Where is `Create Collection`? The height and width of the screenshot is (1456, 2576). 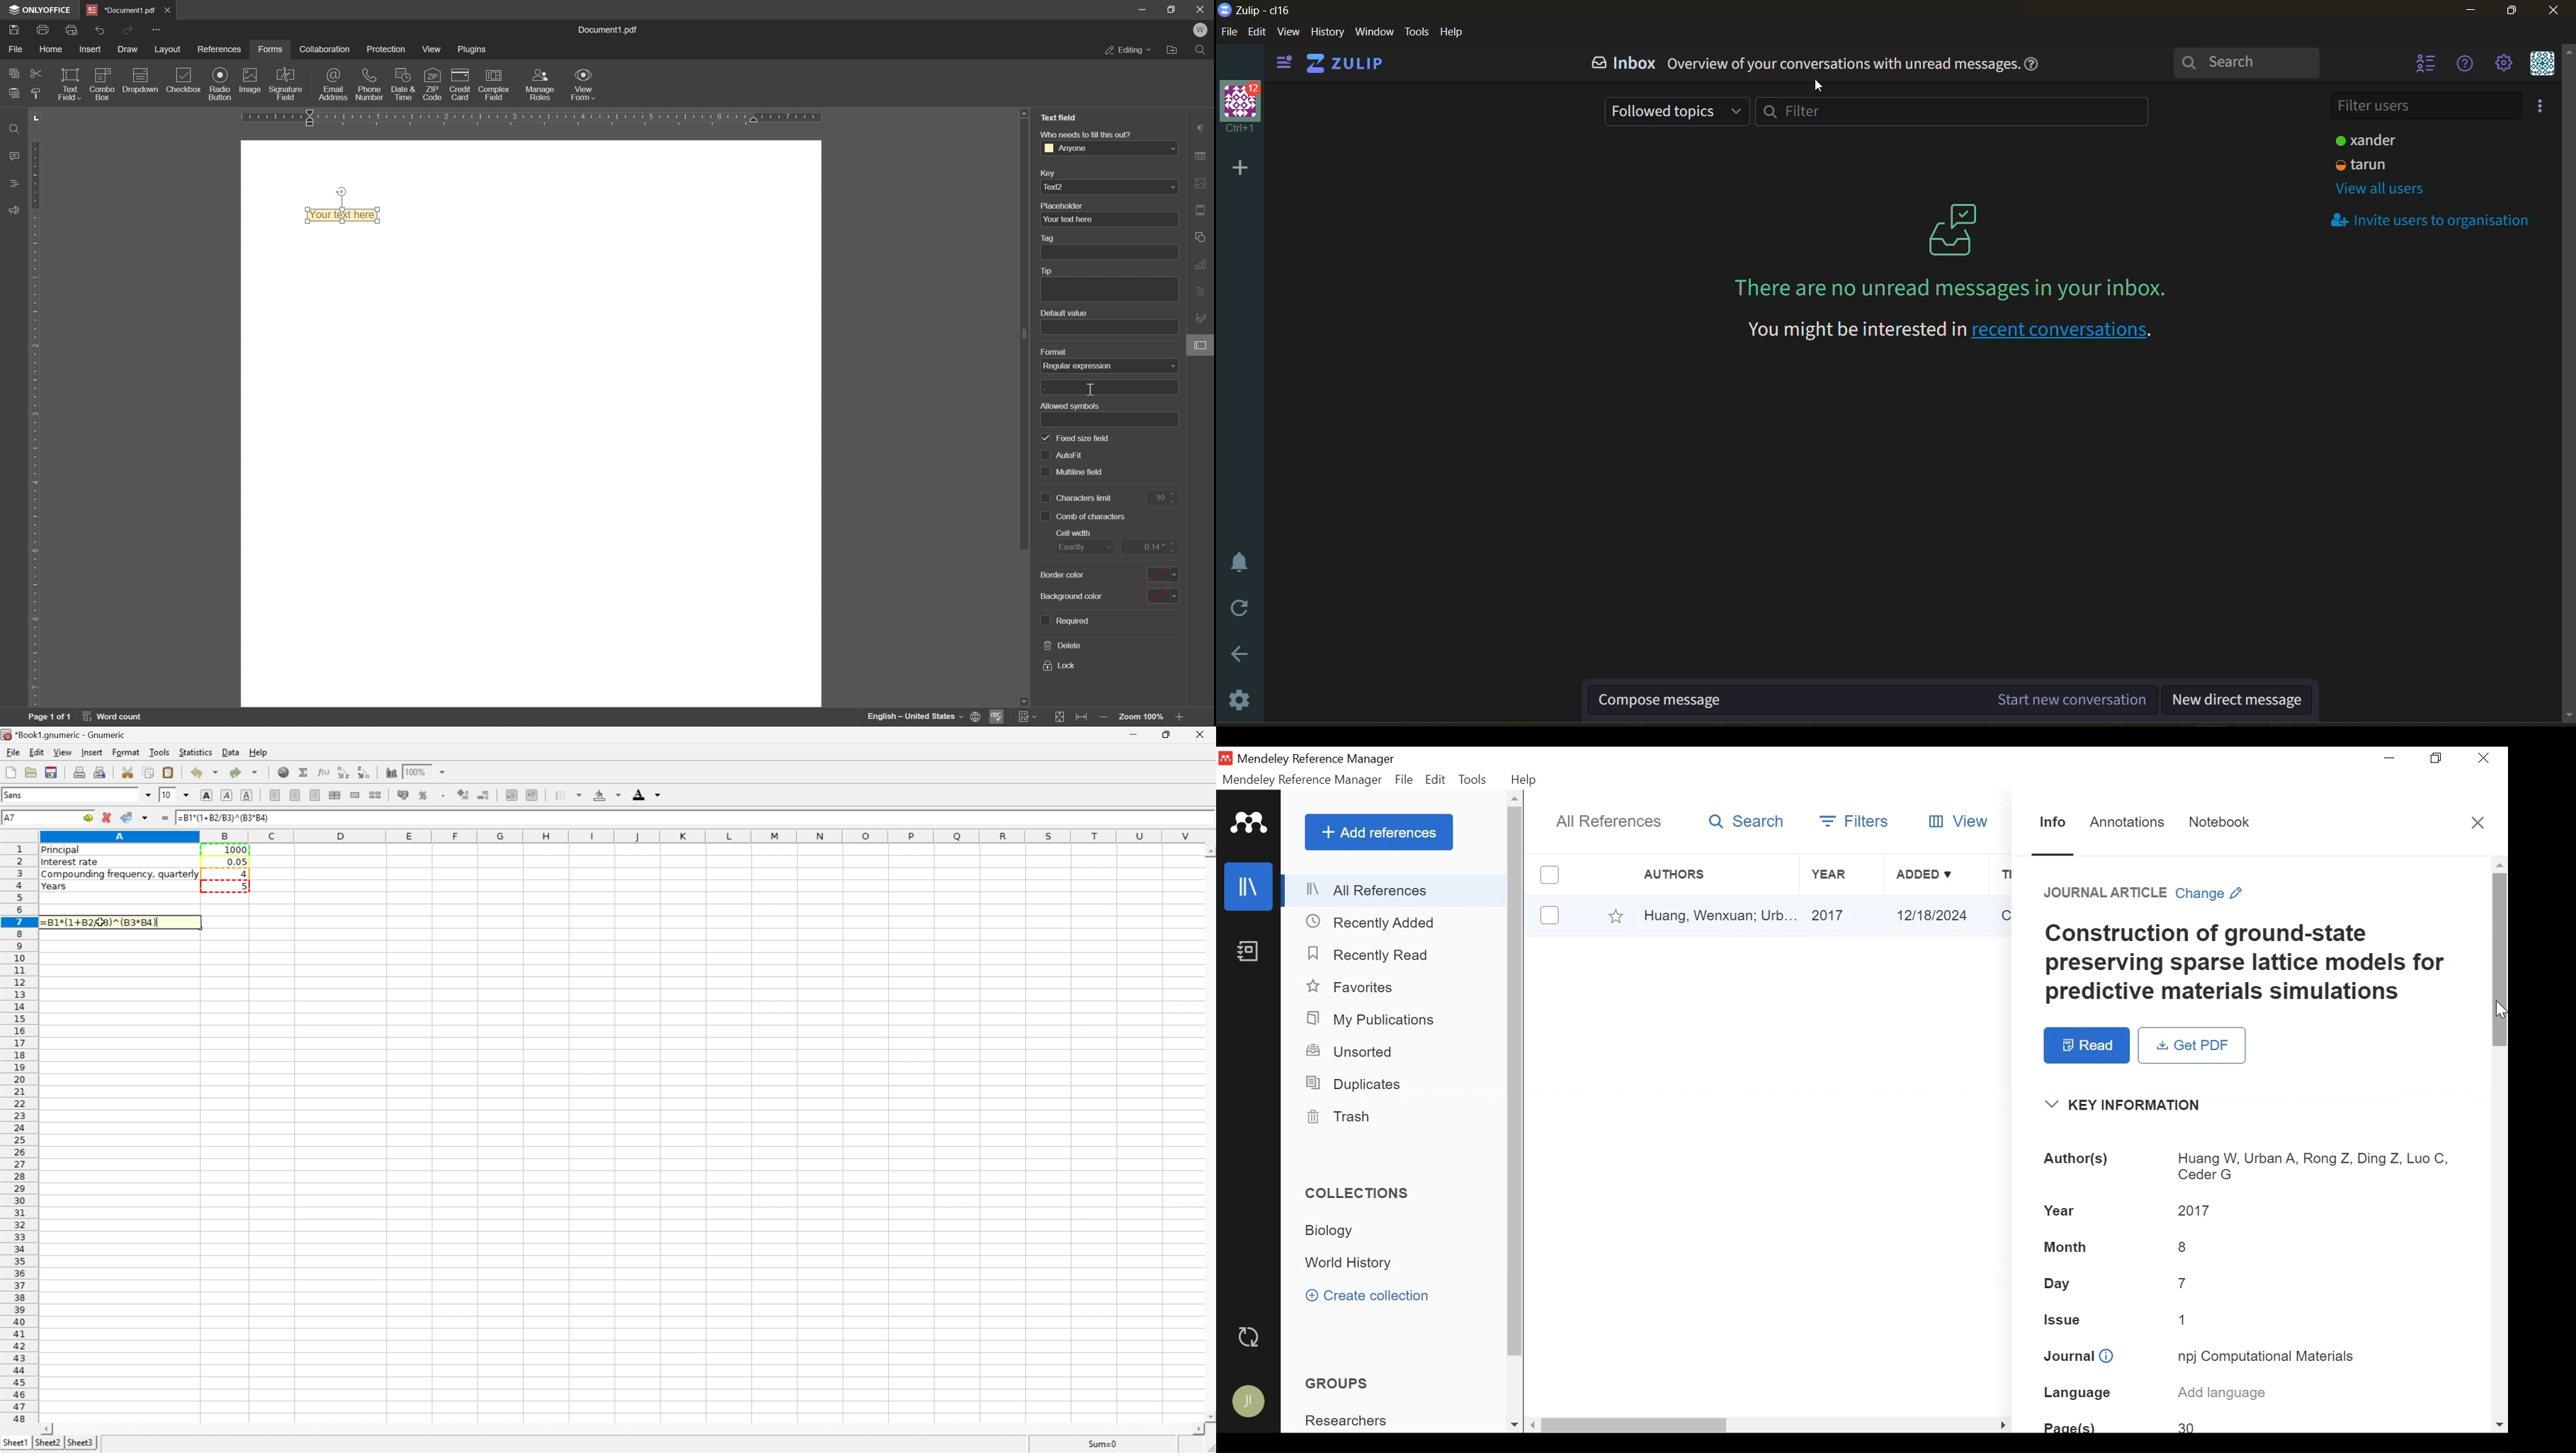 Create Collection is located at coordinates (1367, 1295).